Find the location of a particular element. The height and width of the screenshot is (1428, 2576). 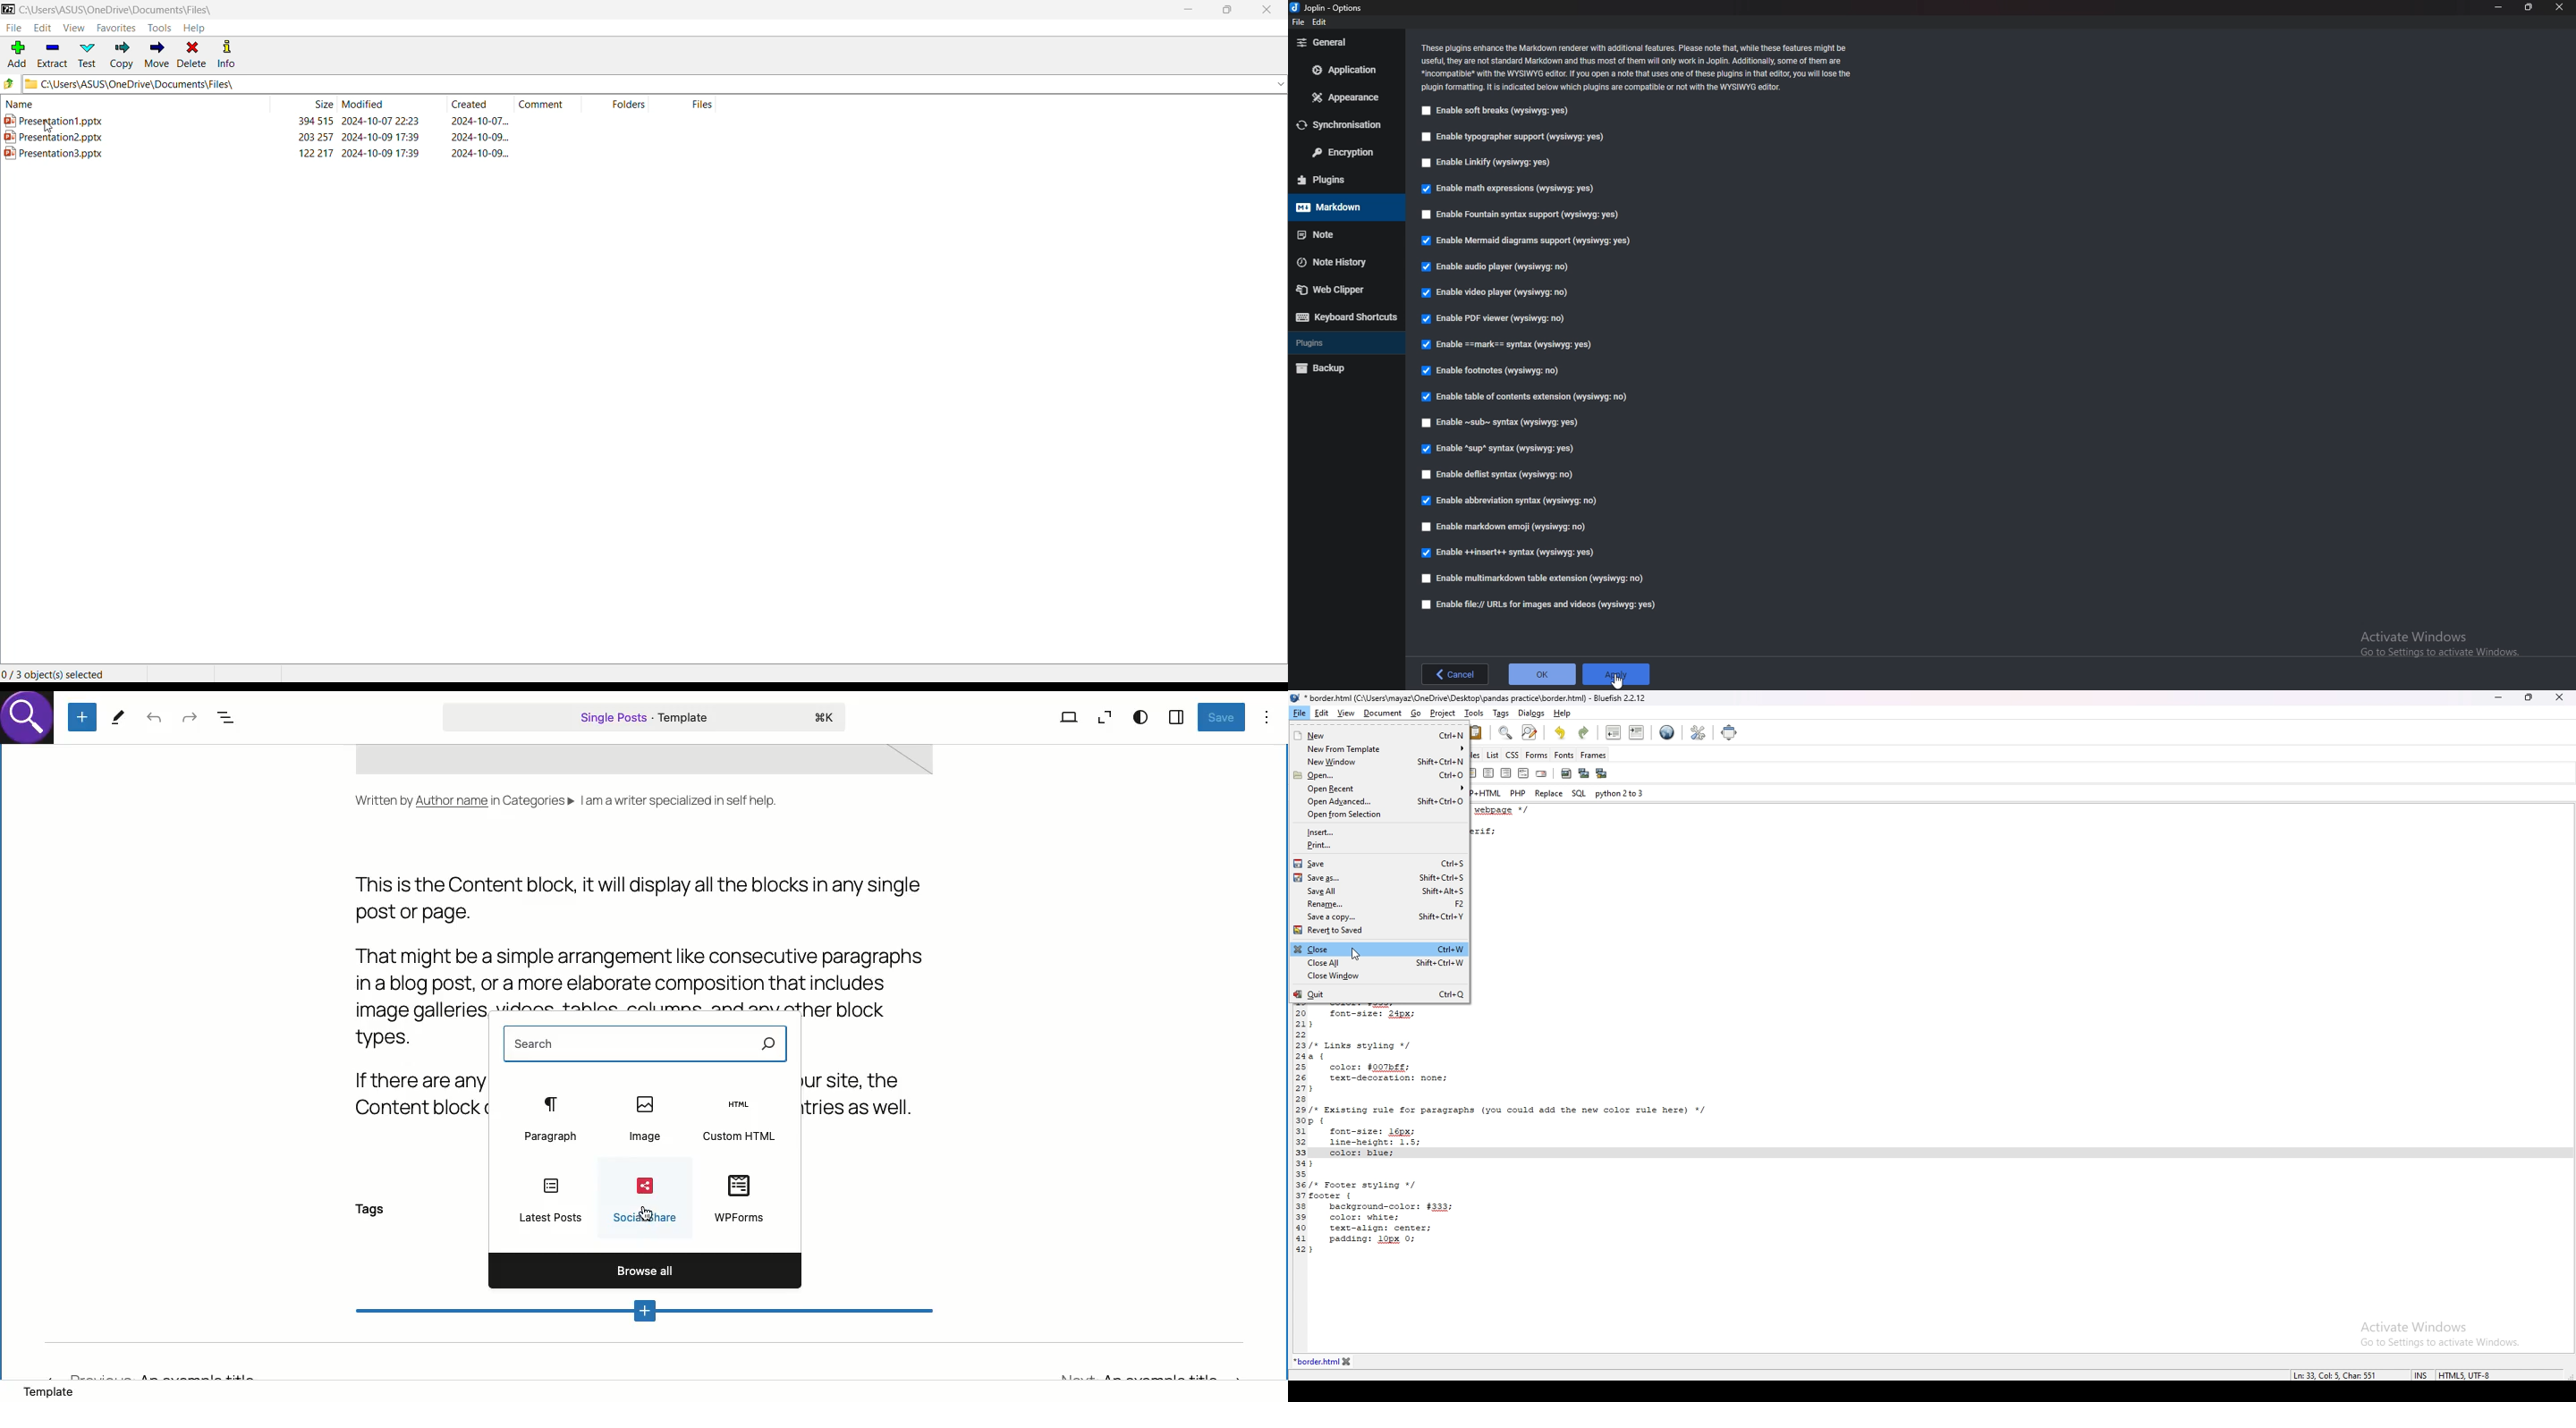

Add is located at coordinates (16, 50).